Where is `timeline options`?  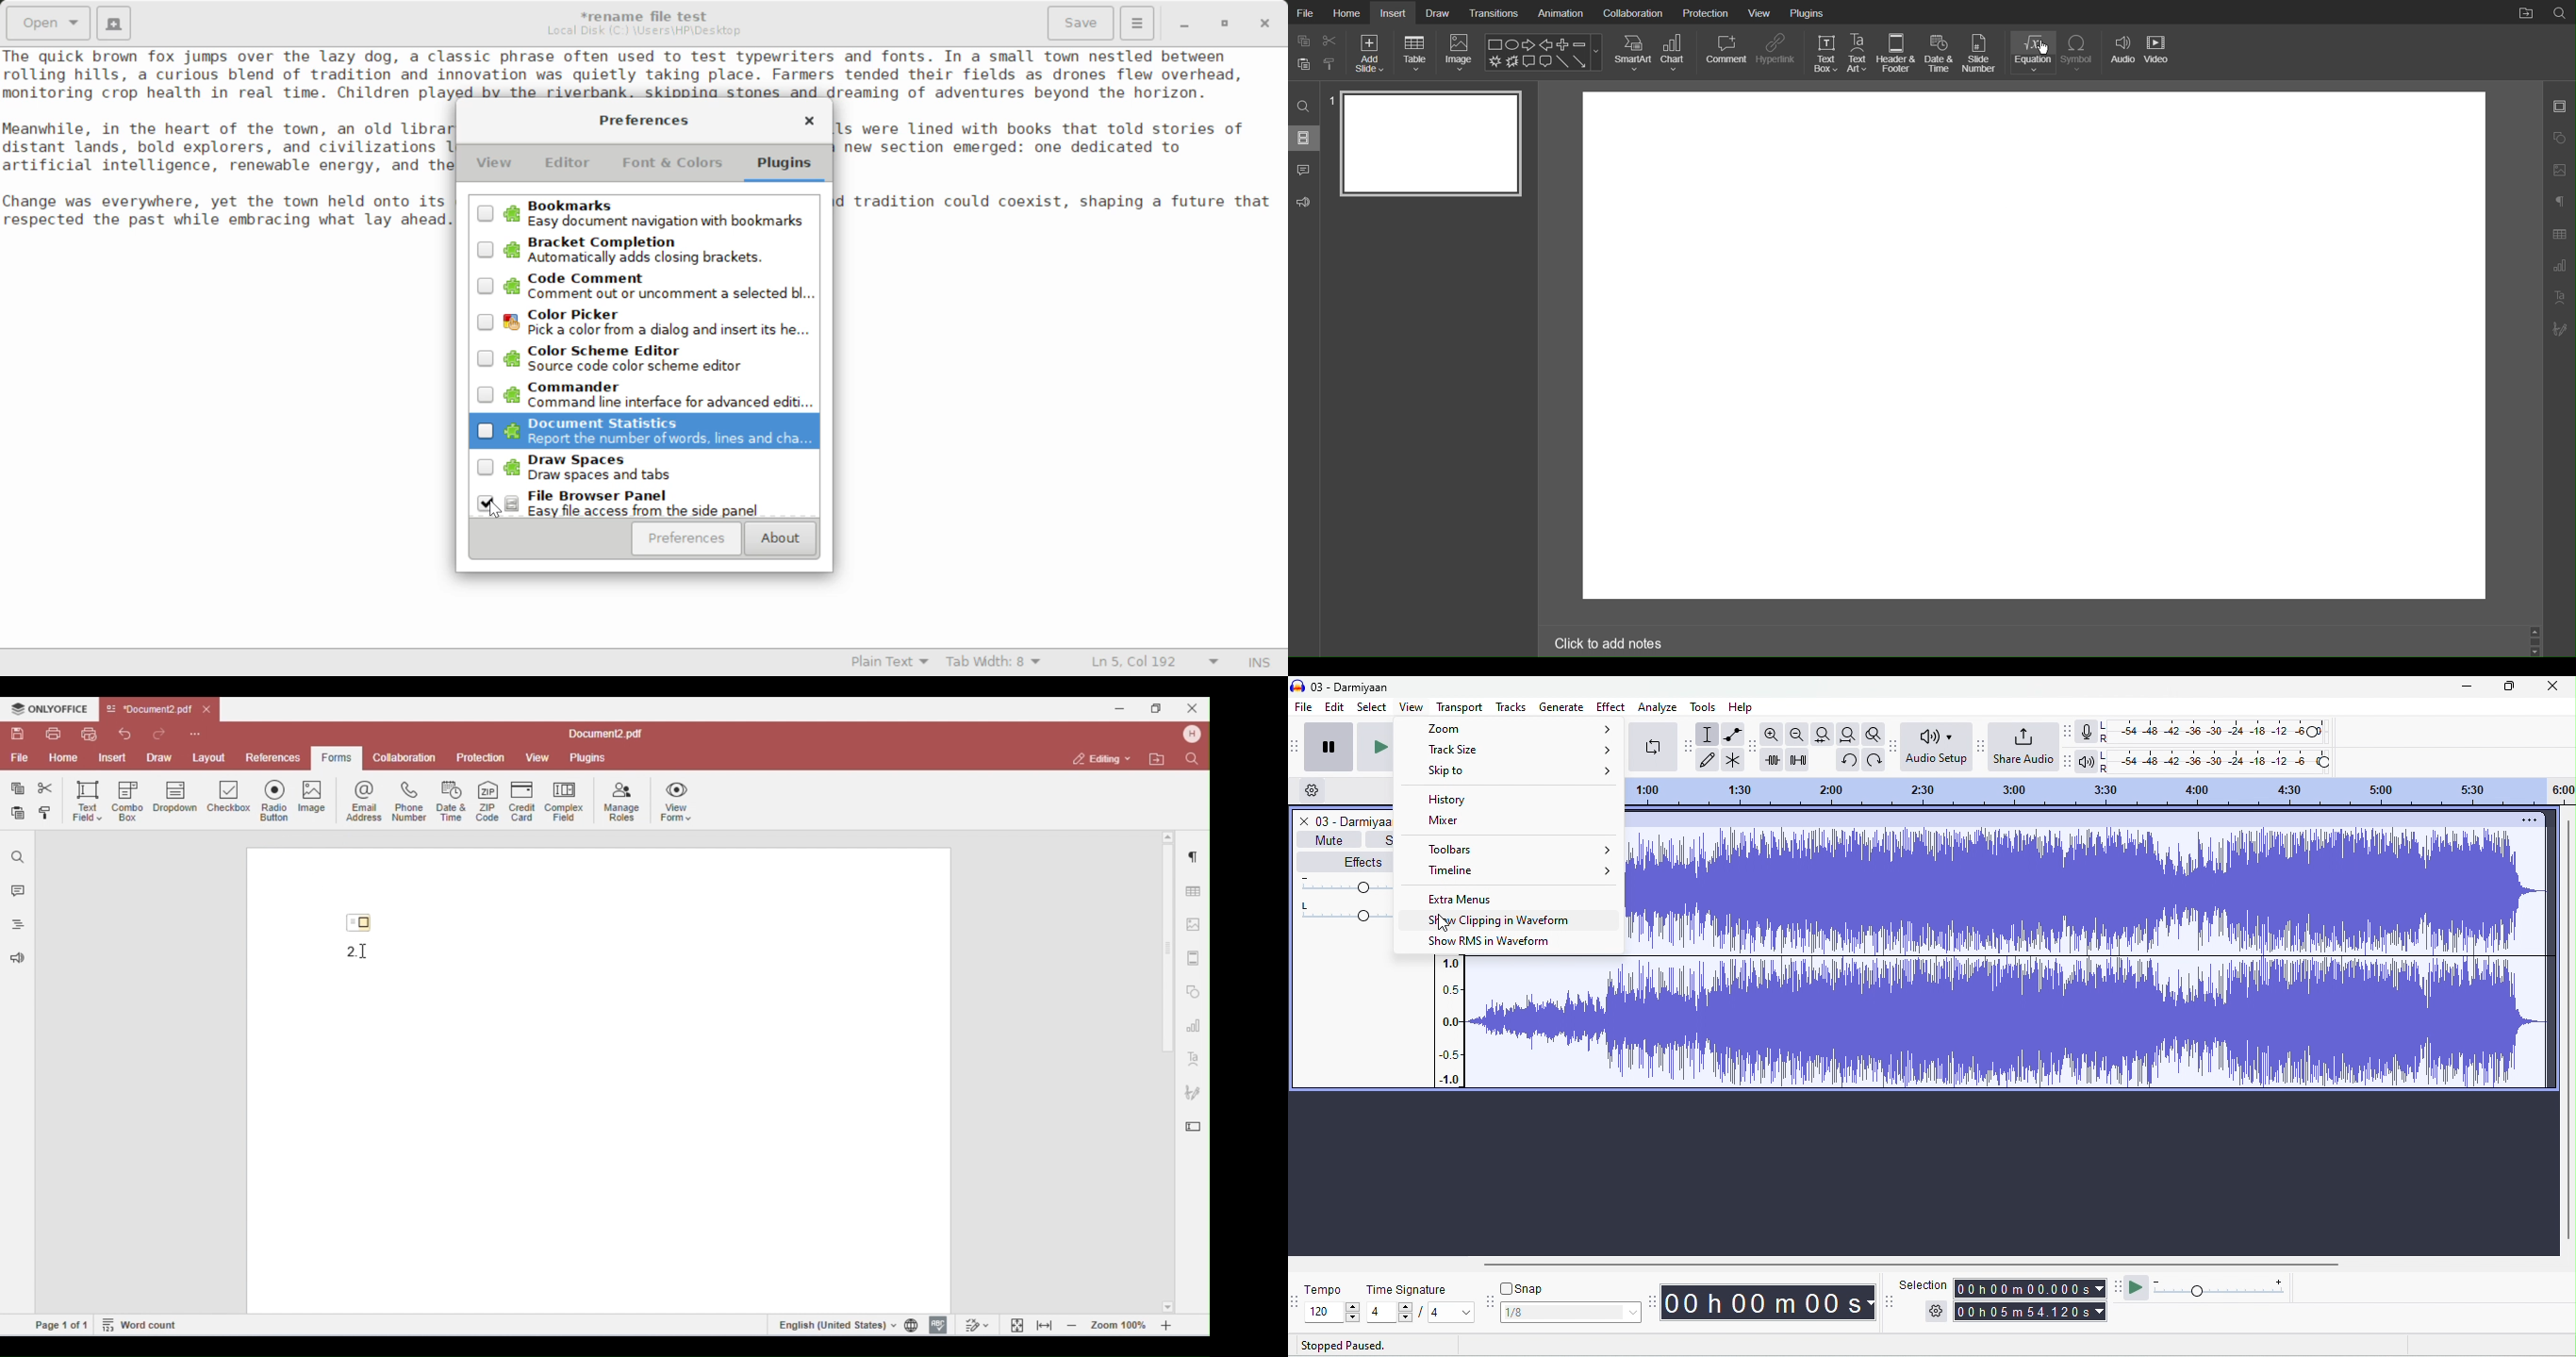 timeline options is located at coordinates (1312, 789).